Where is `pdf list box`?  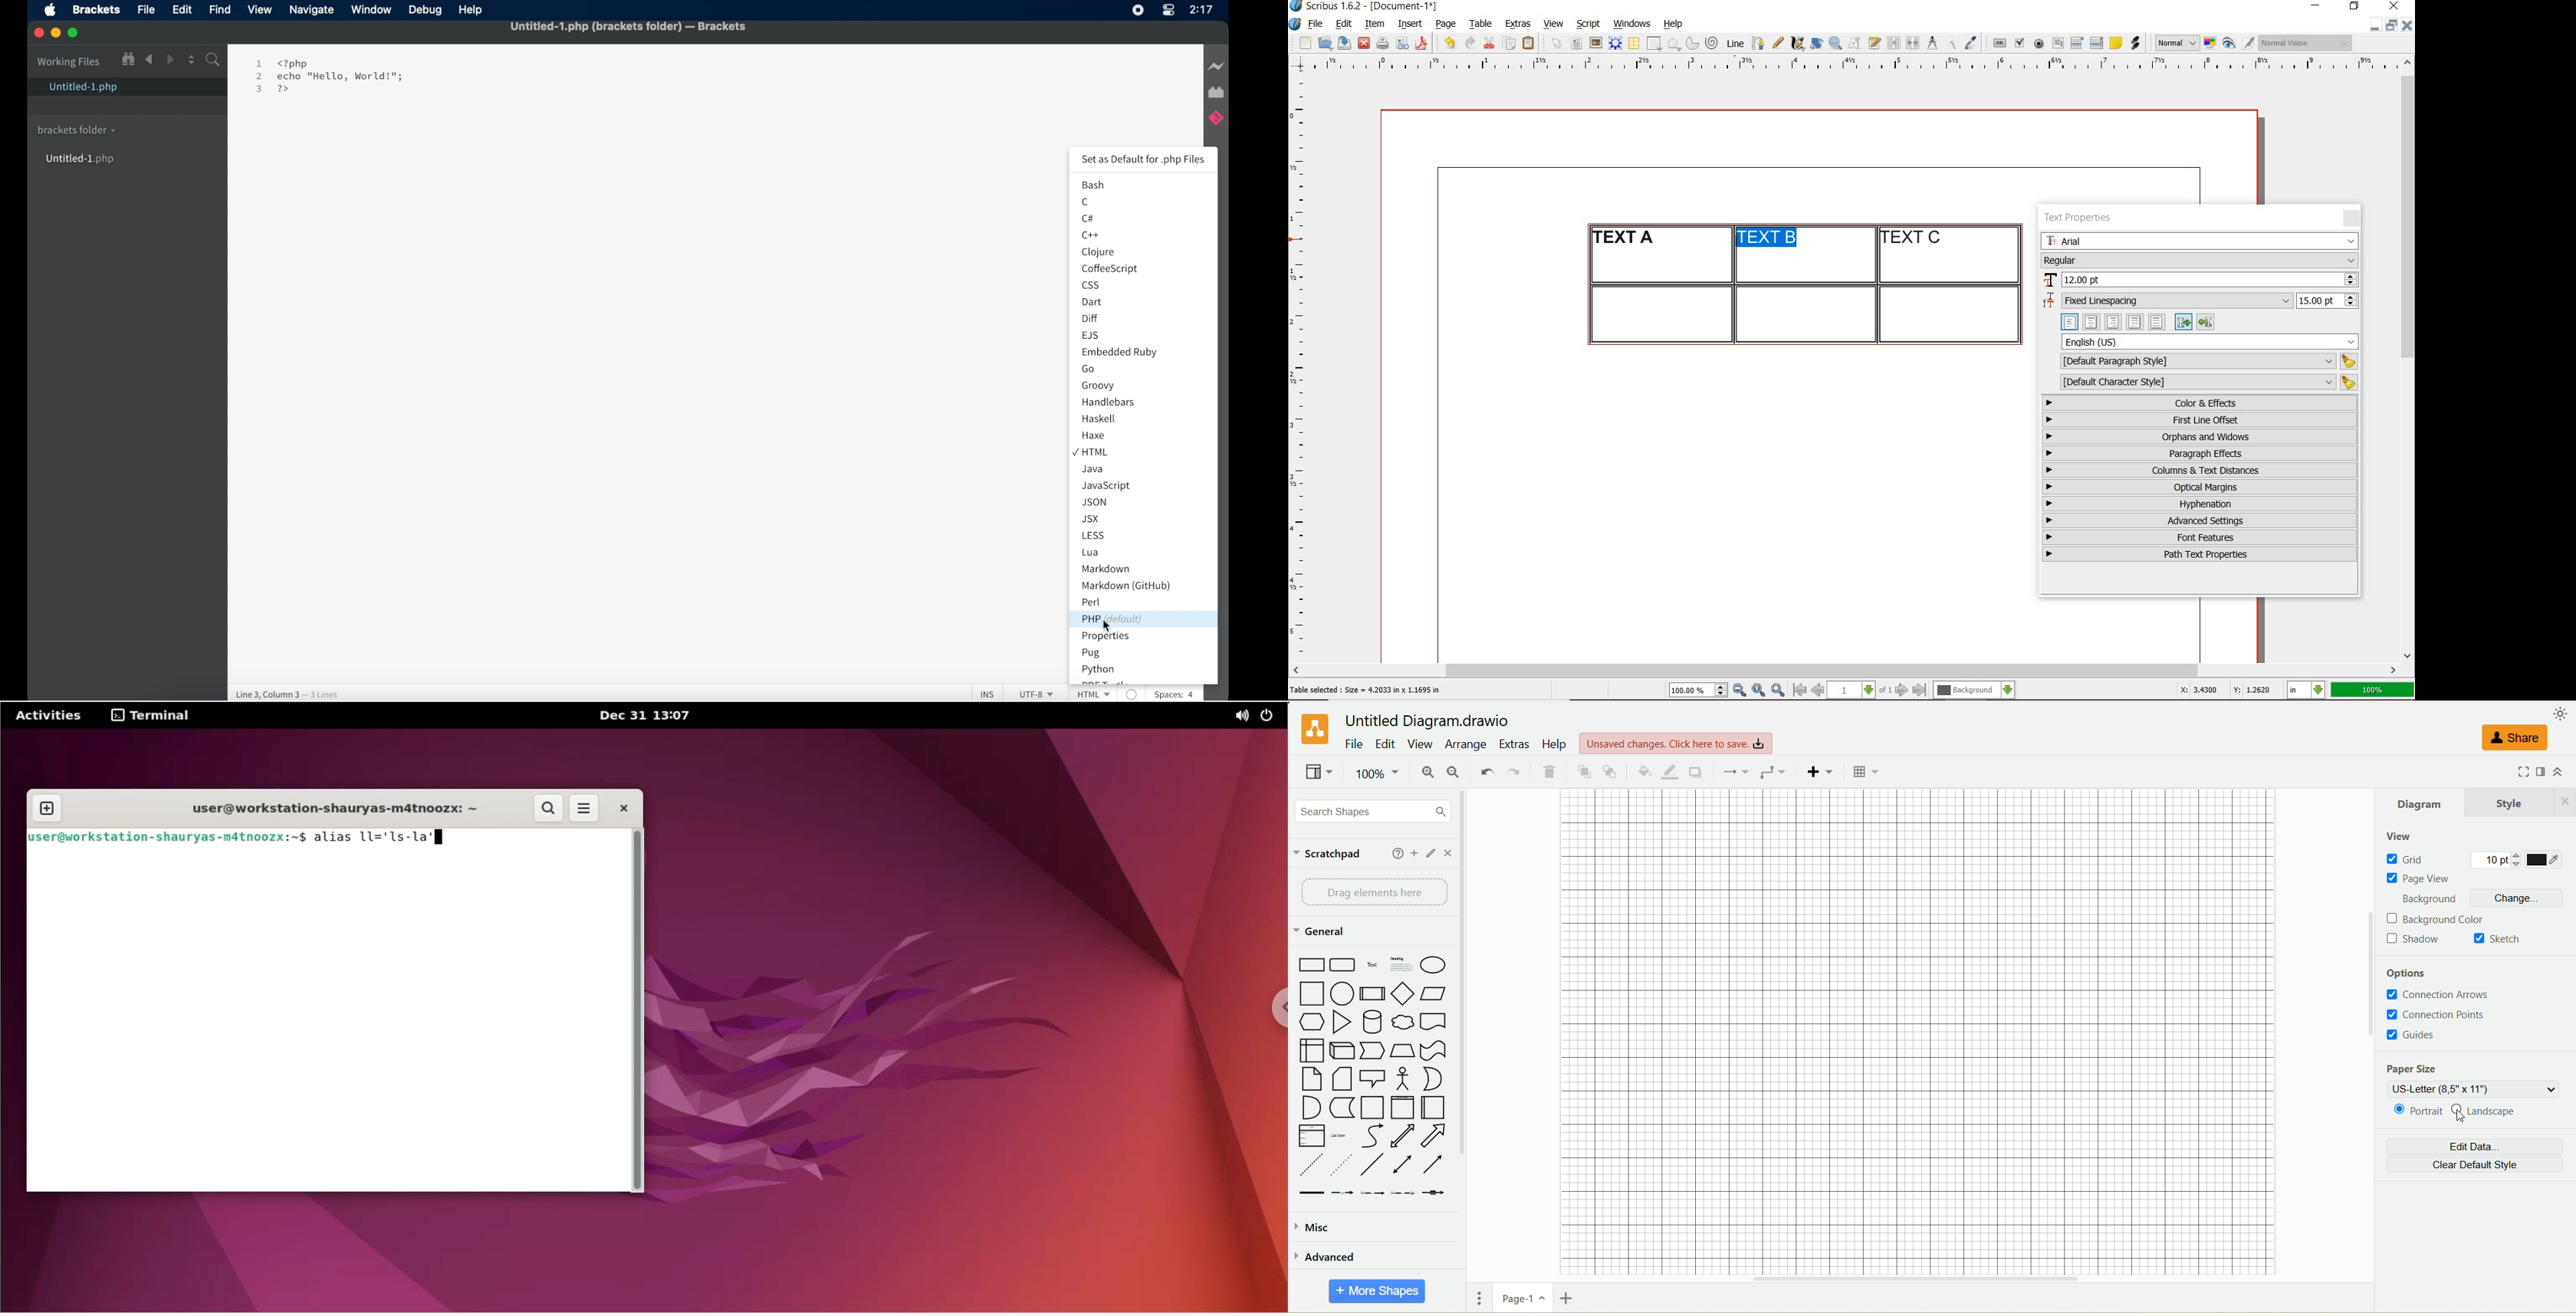 pdf list box is located at coordinates (2097, 43).